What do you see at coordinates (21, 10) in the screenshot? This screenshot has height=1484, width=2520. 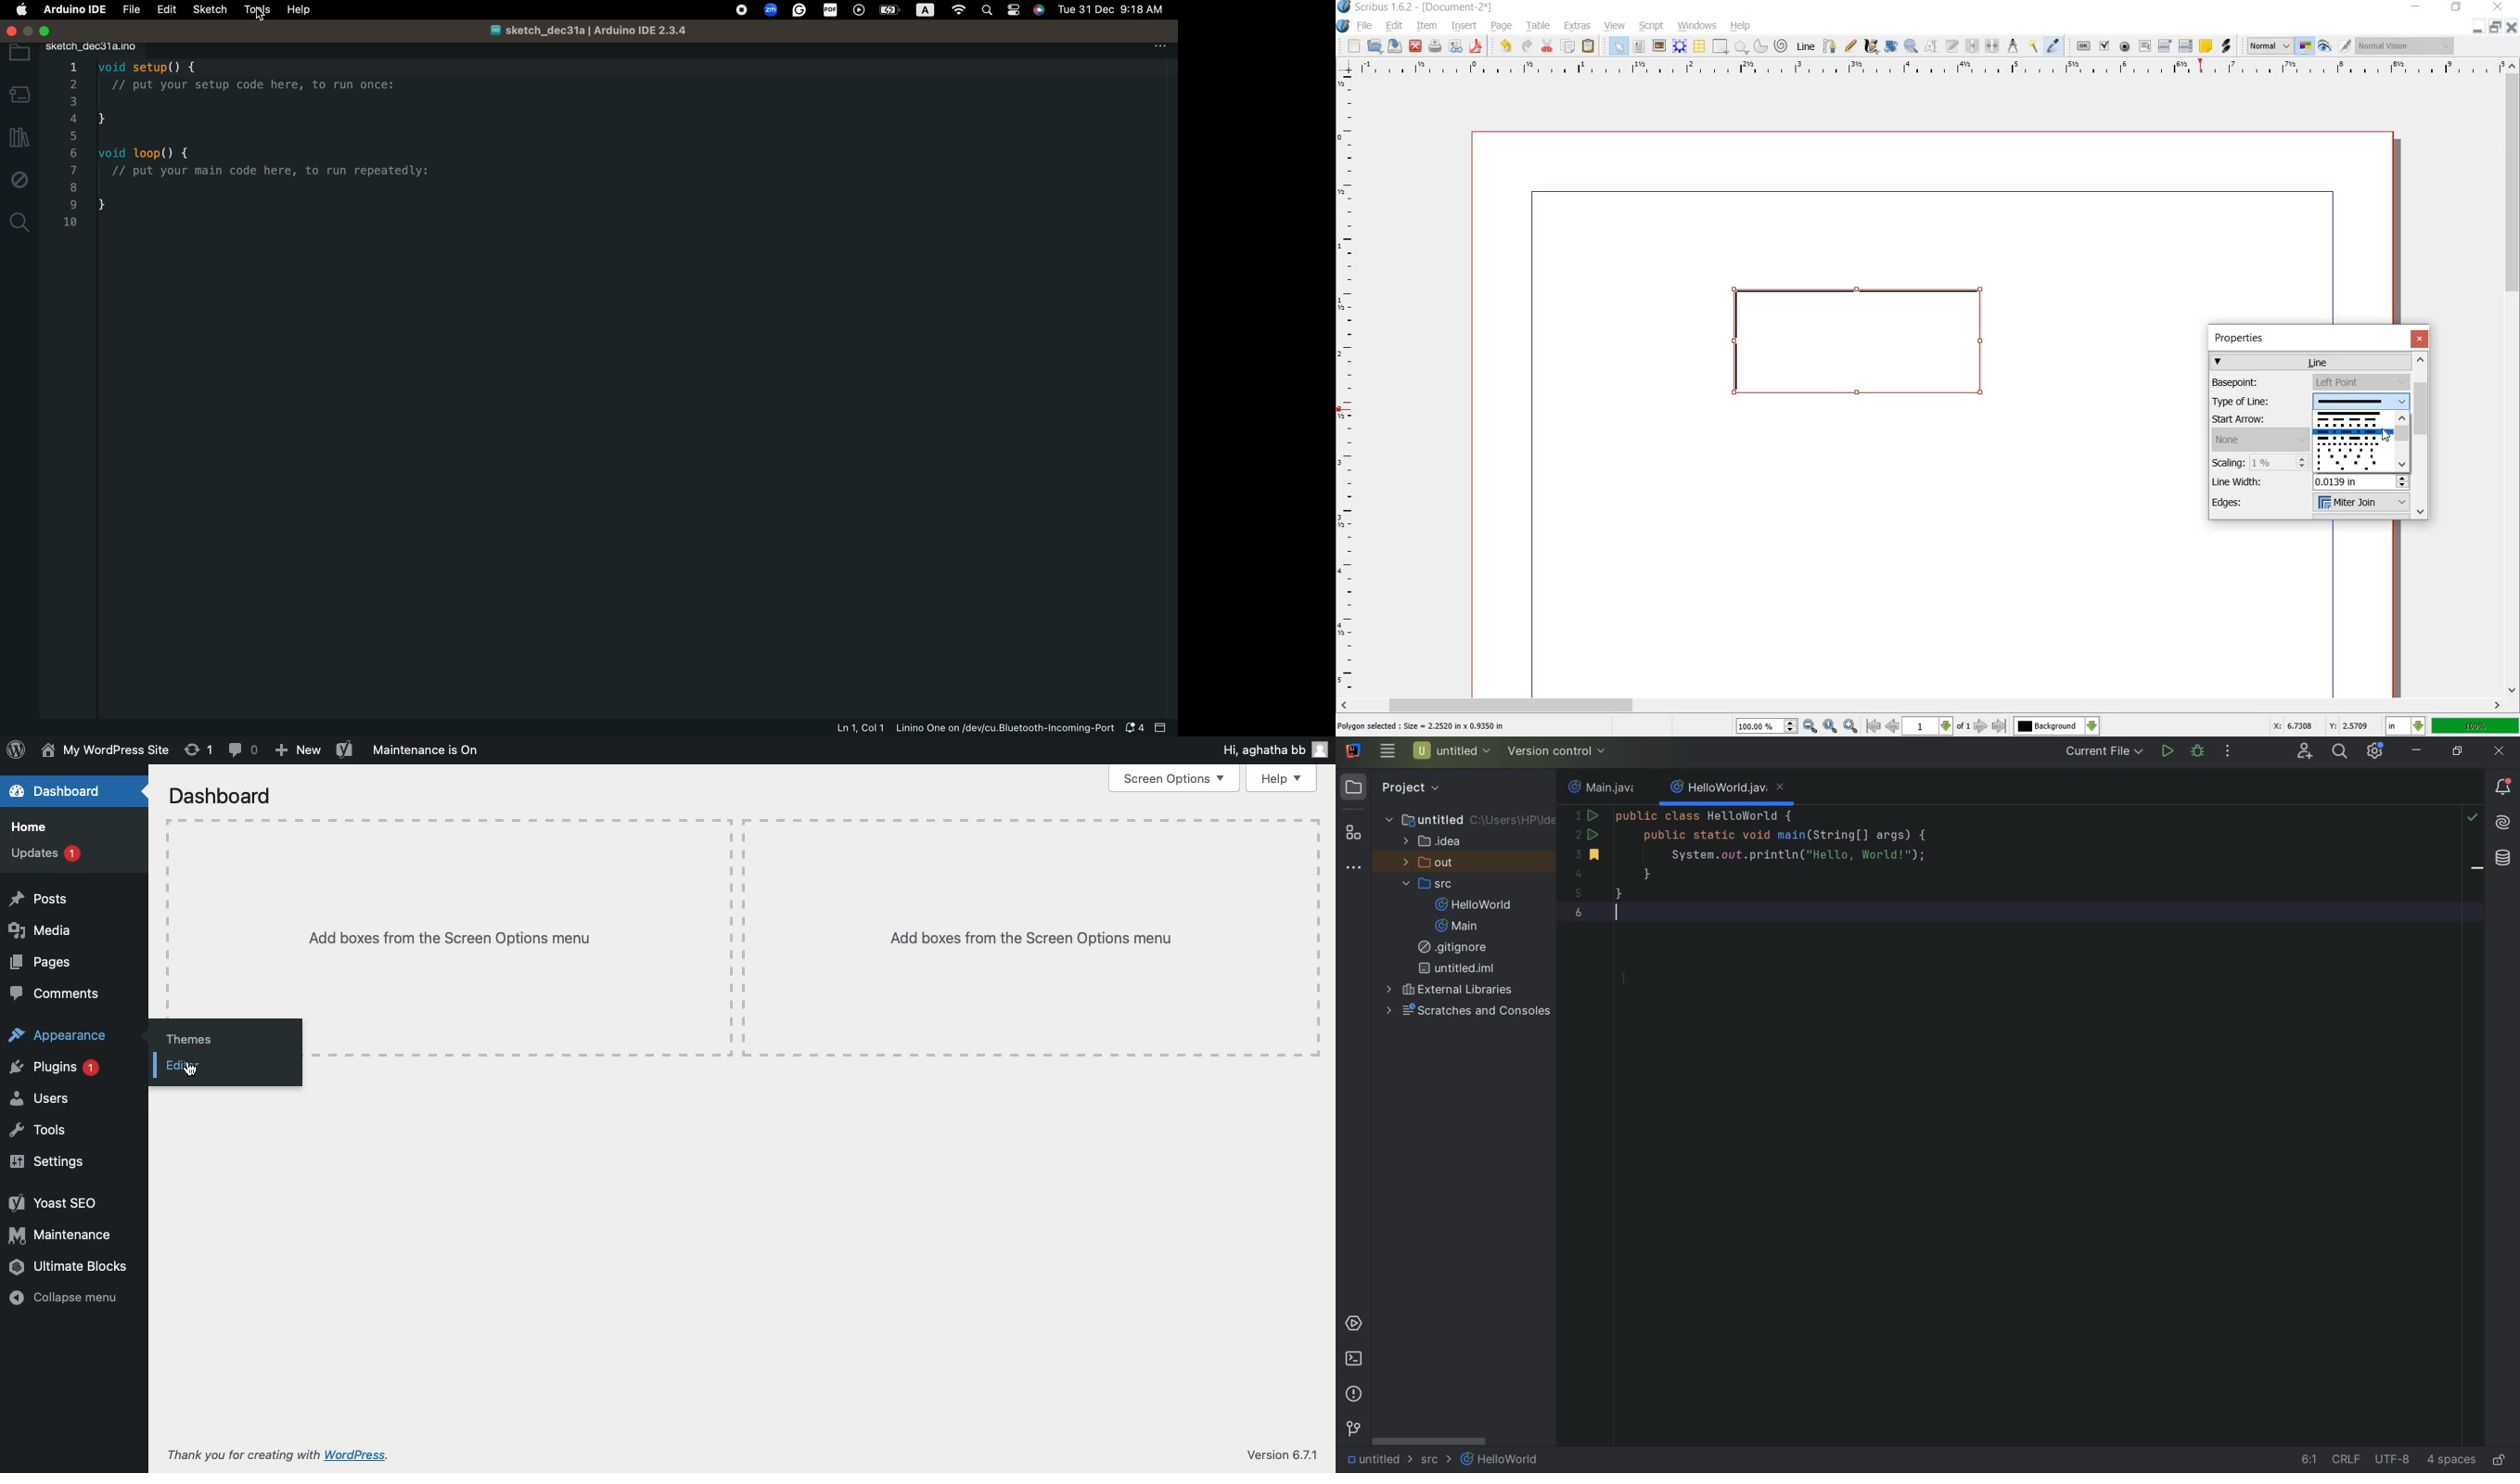 I see `main setting` at bounding box center [21, 10].